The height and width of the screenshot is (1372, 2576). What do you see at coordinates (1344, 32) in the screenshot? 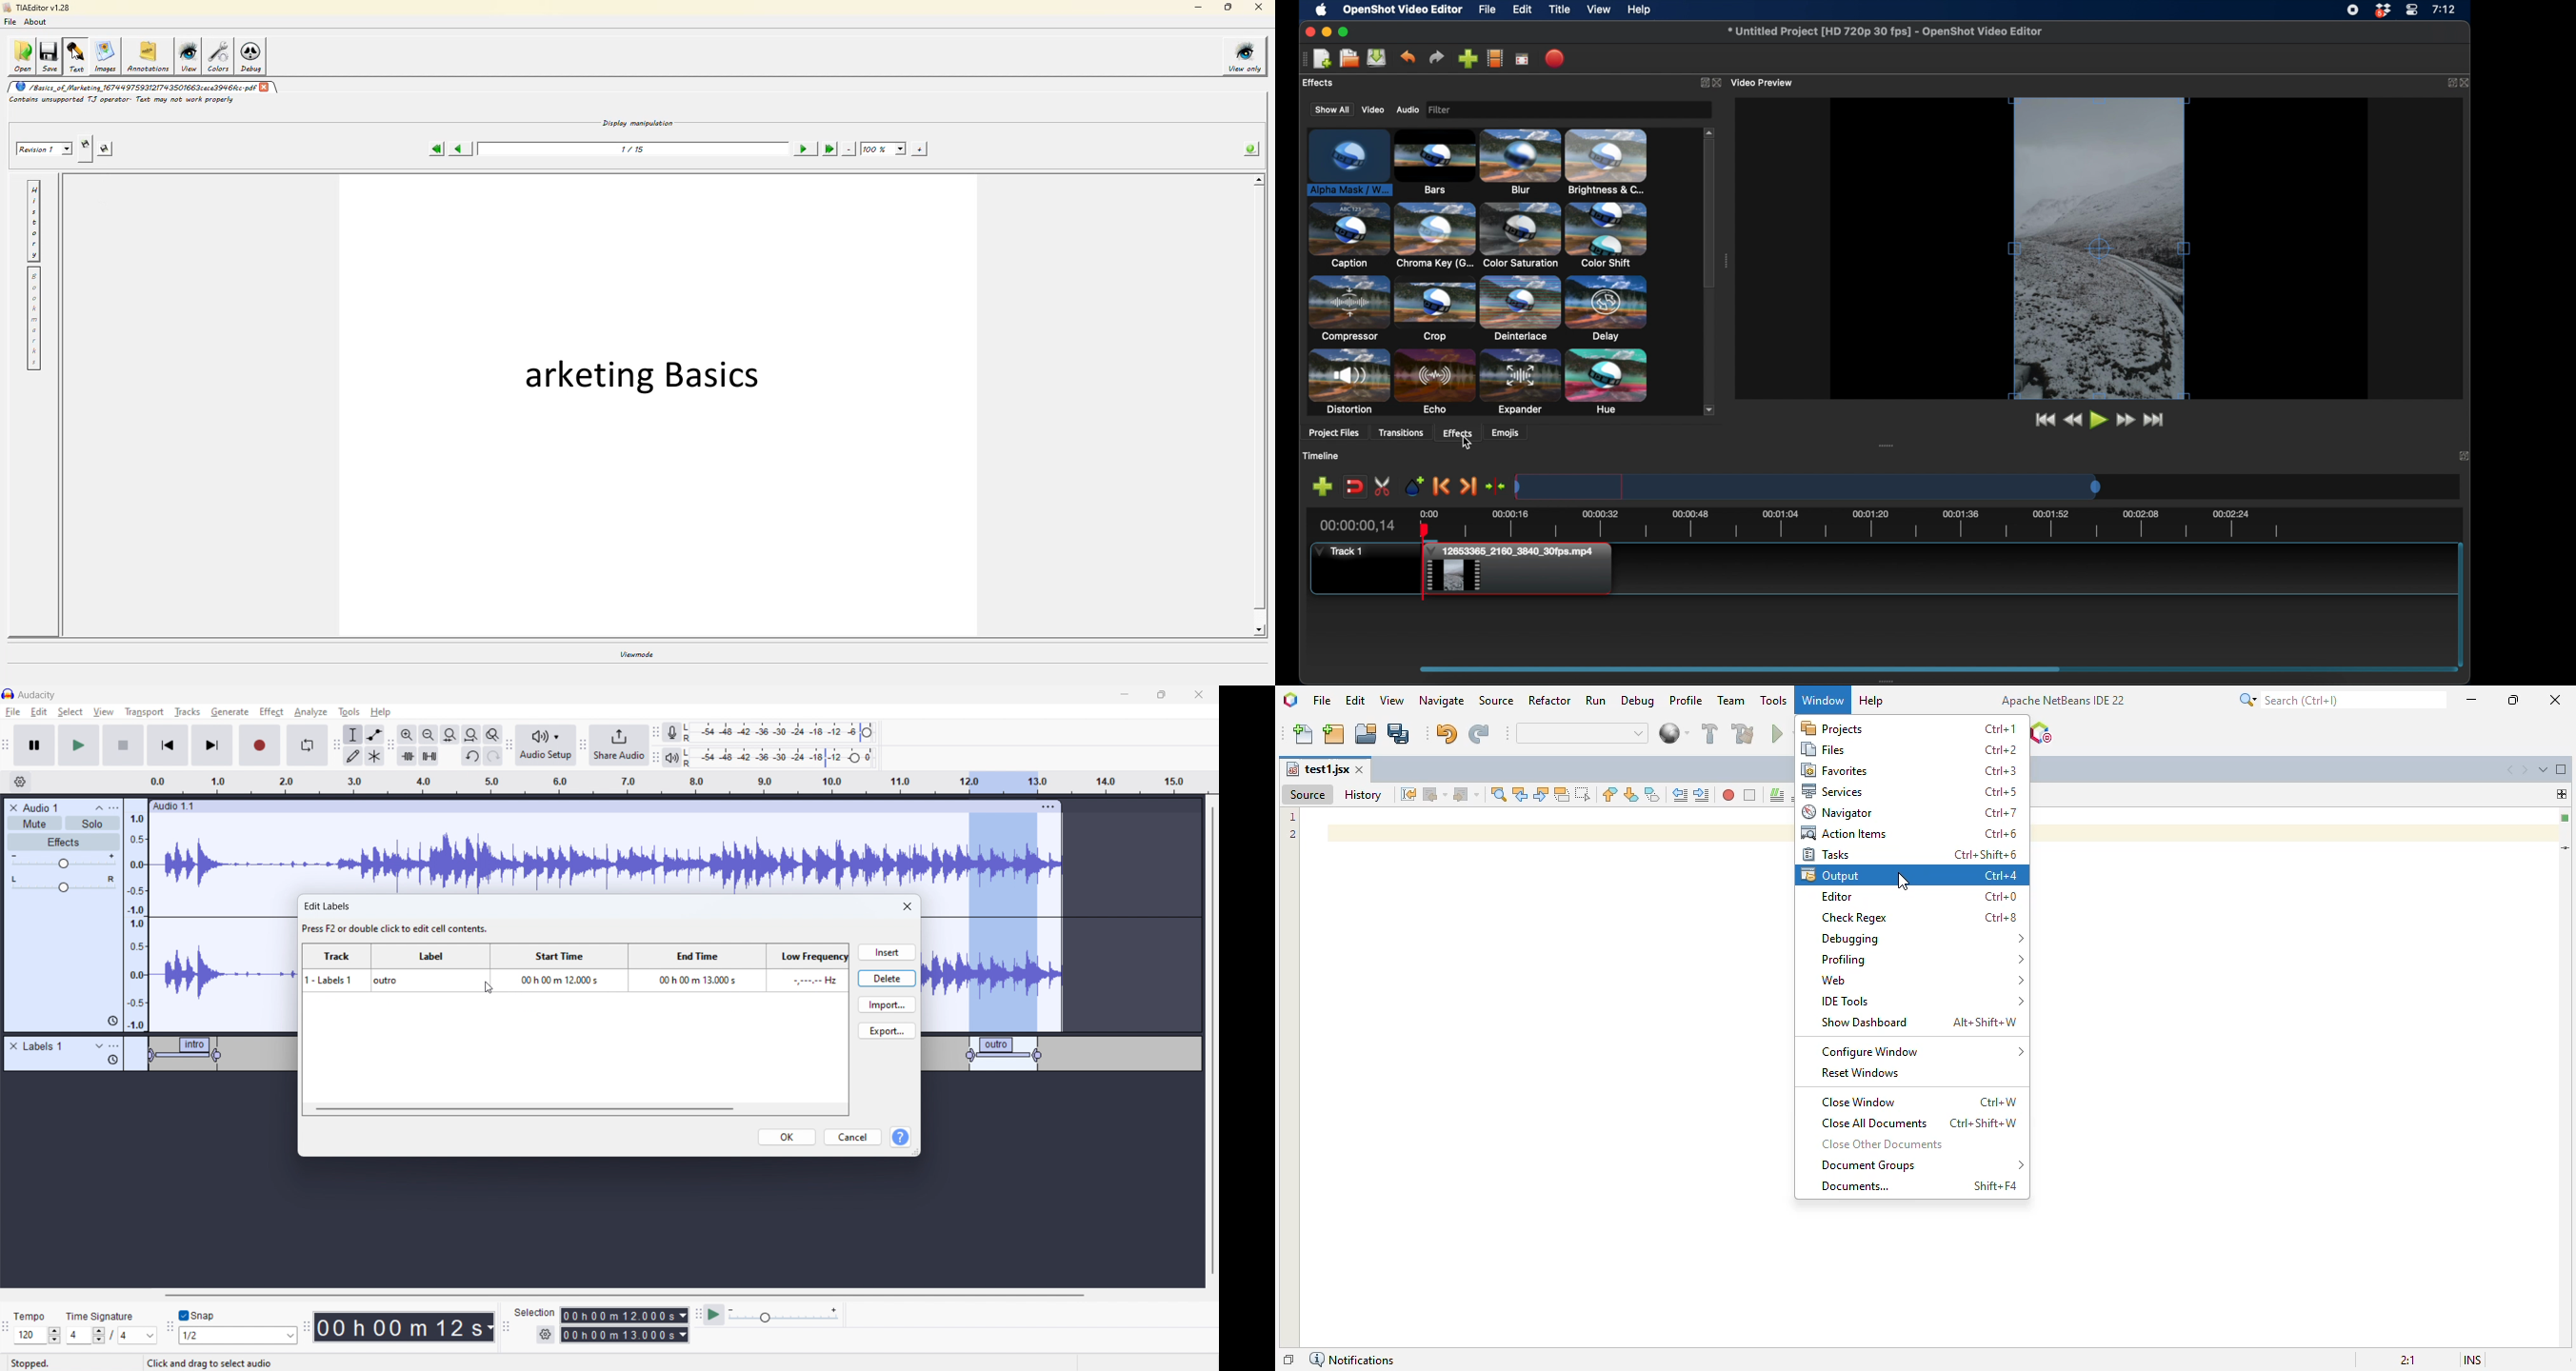
I see `maximize` at bounding box center [1344, 32].